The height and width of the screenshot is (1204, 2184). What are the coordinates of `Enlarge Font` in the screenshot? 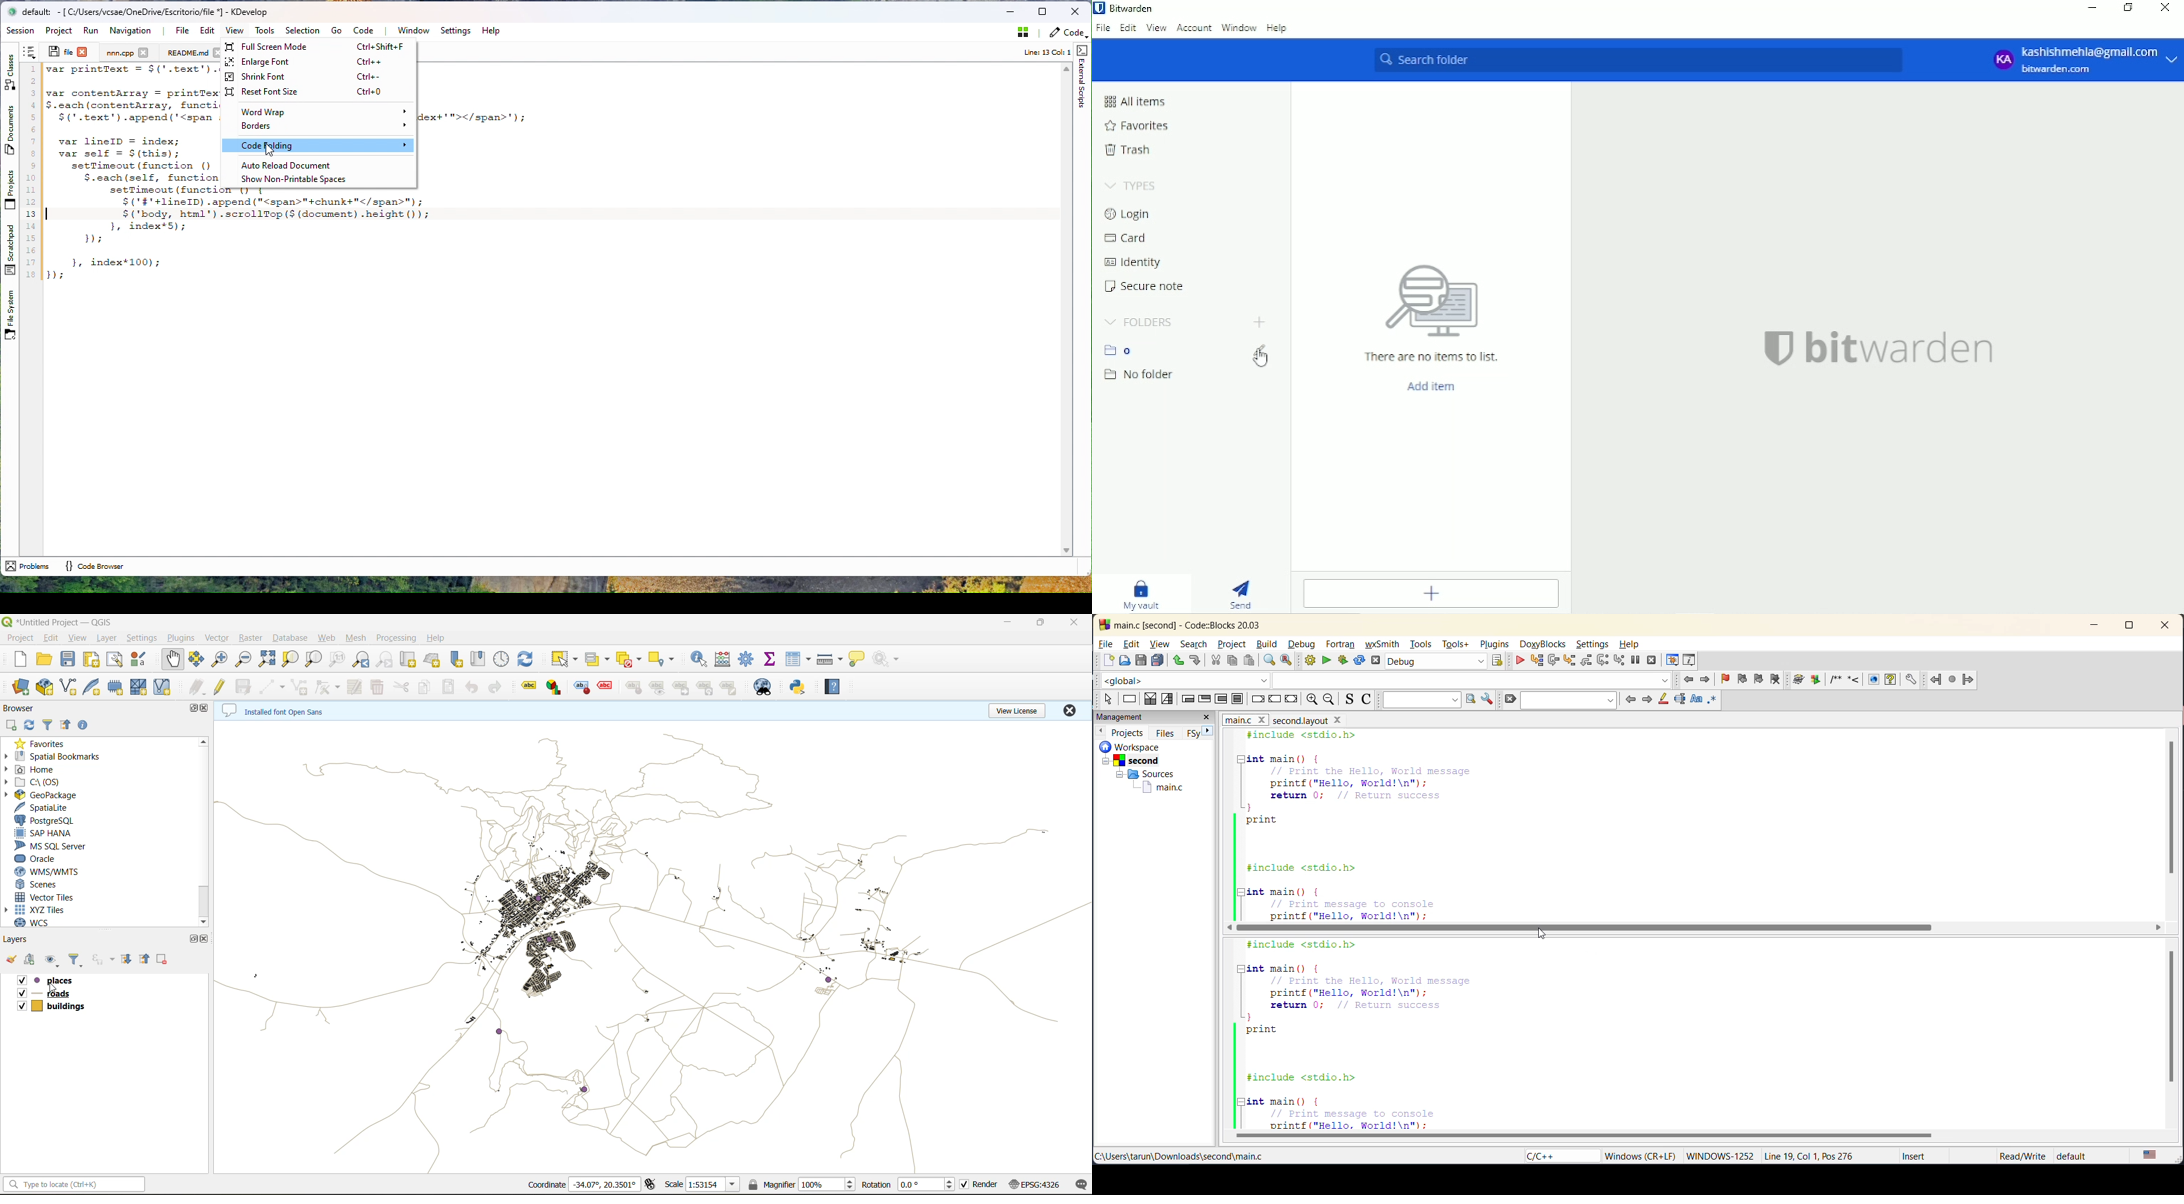 It's located at (315, 63).